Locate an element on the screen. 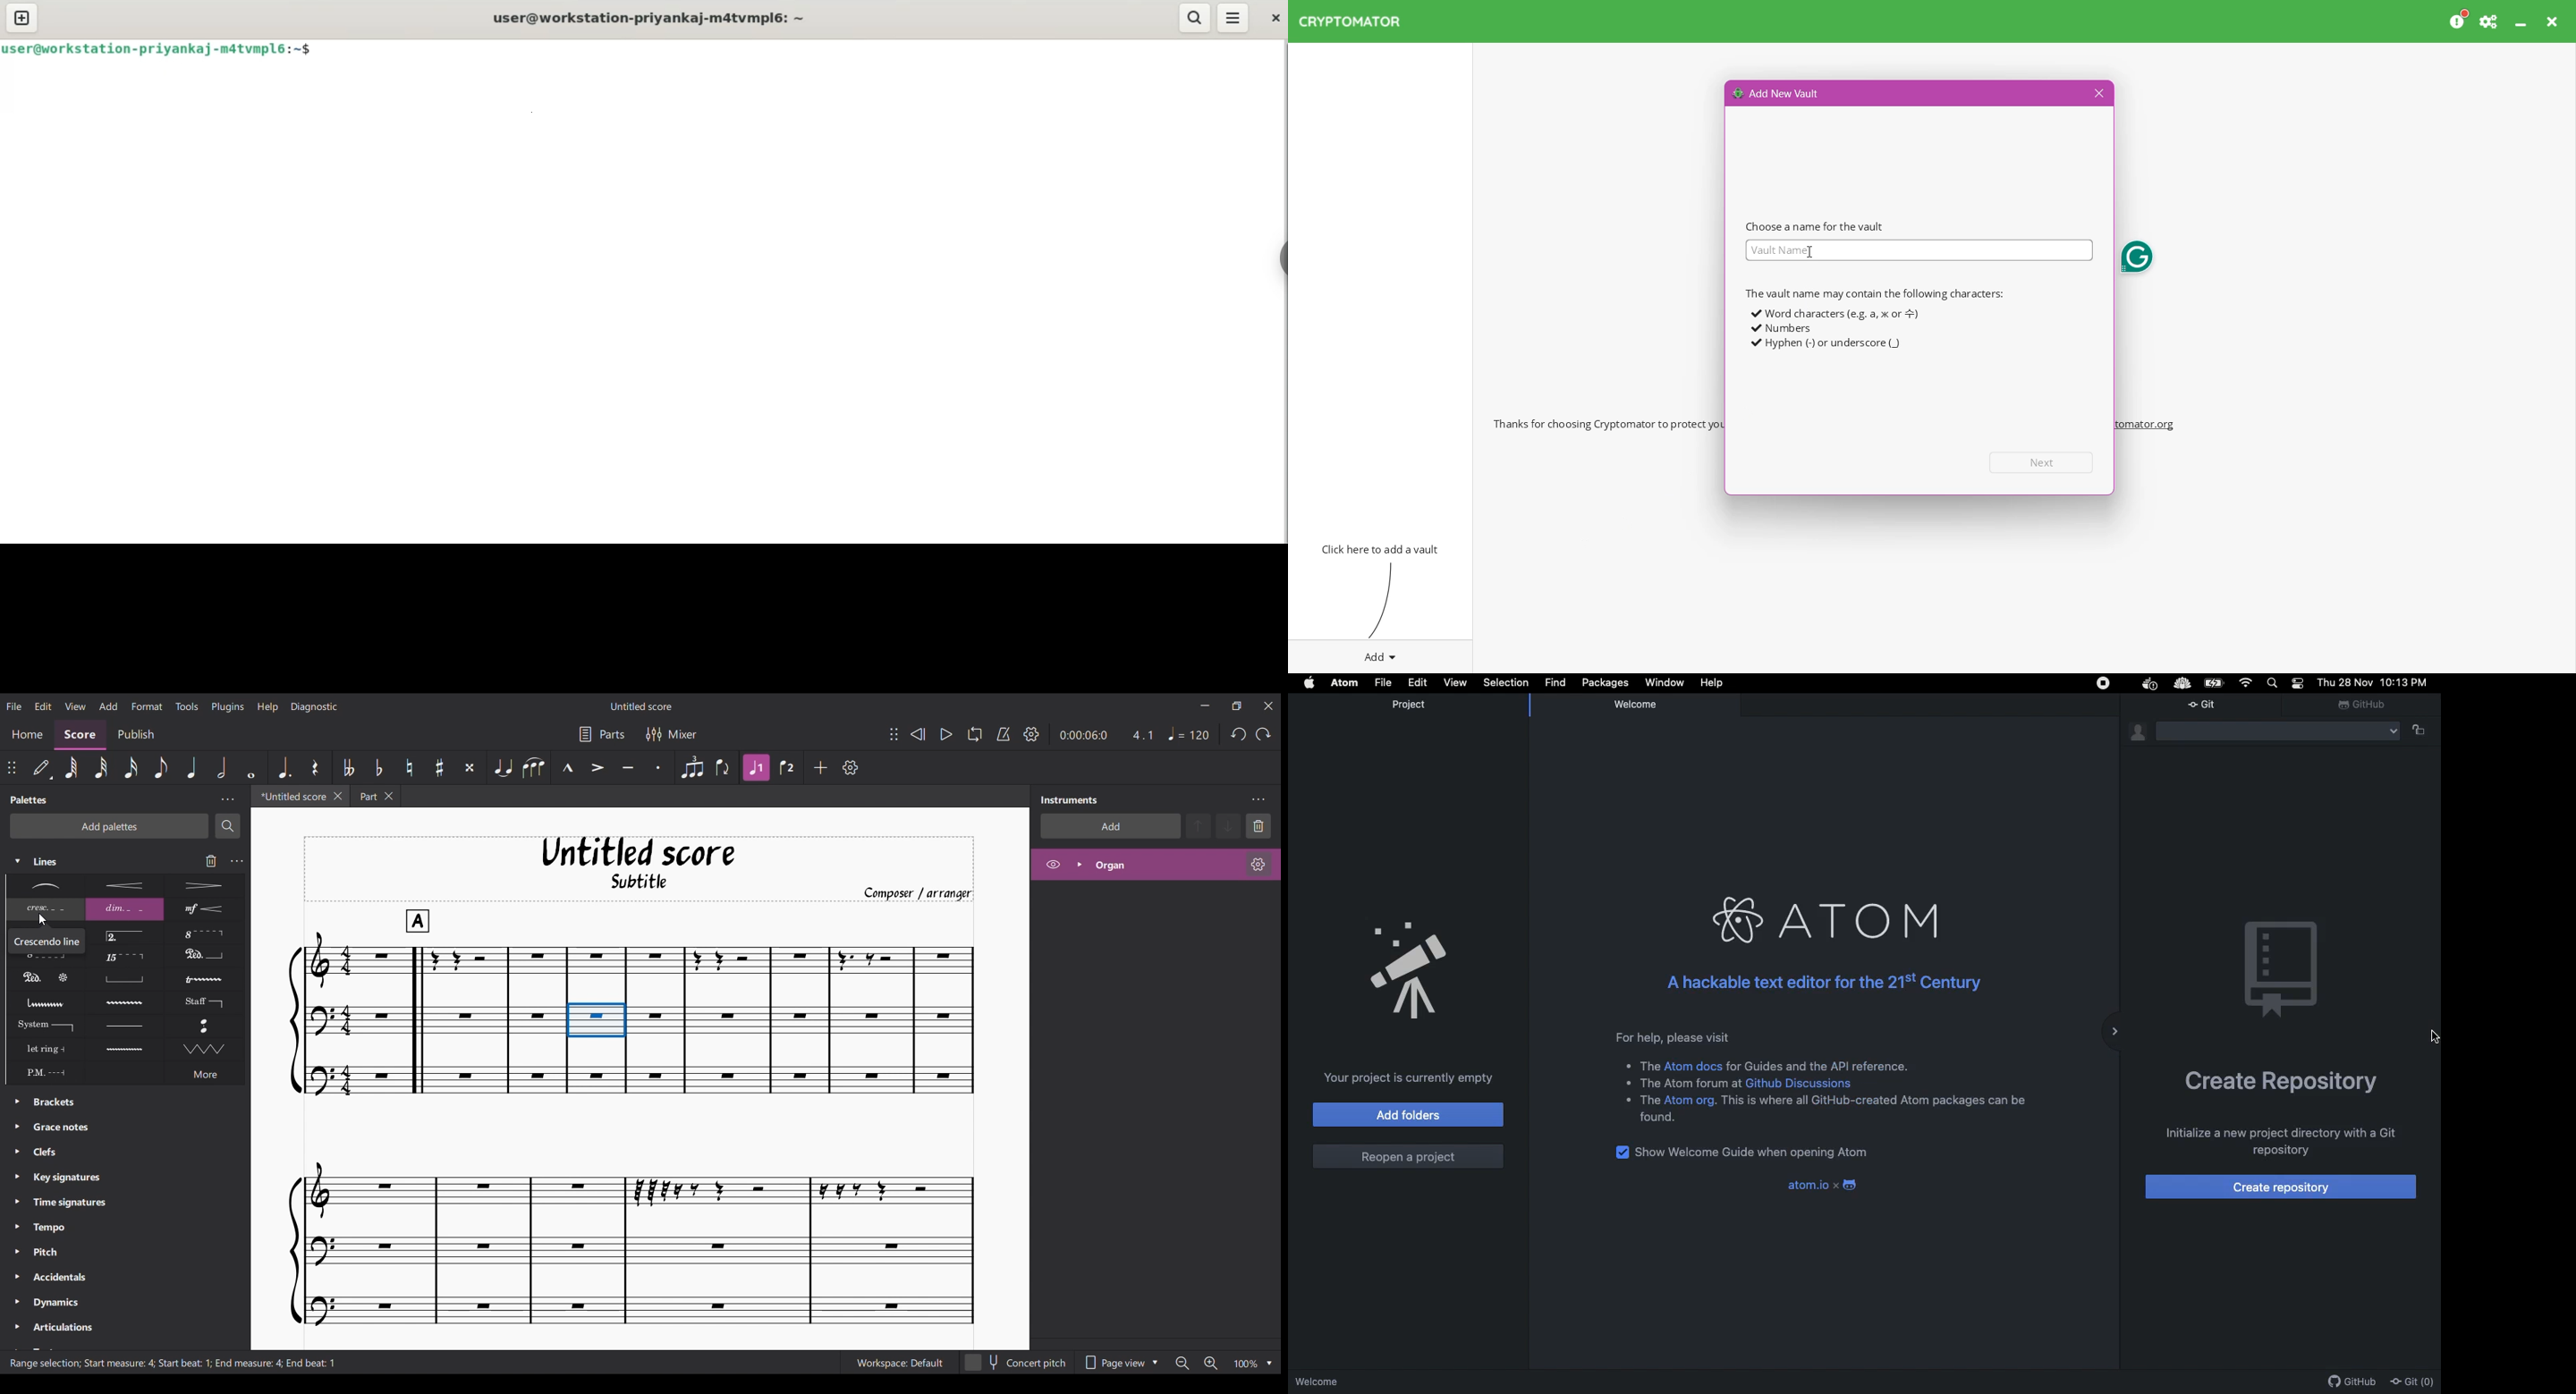  Voice 2 is located at coordinates (787, 767).